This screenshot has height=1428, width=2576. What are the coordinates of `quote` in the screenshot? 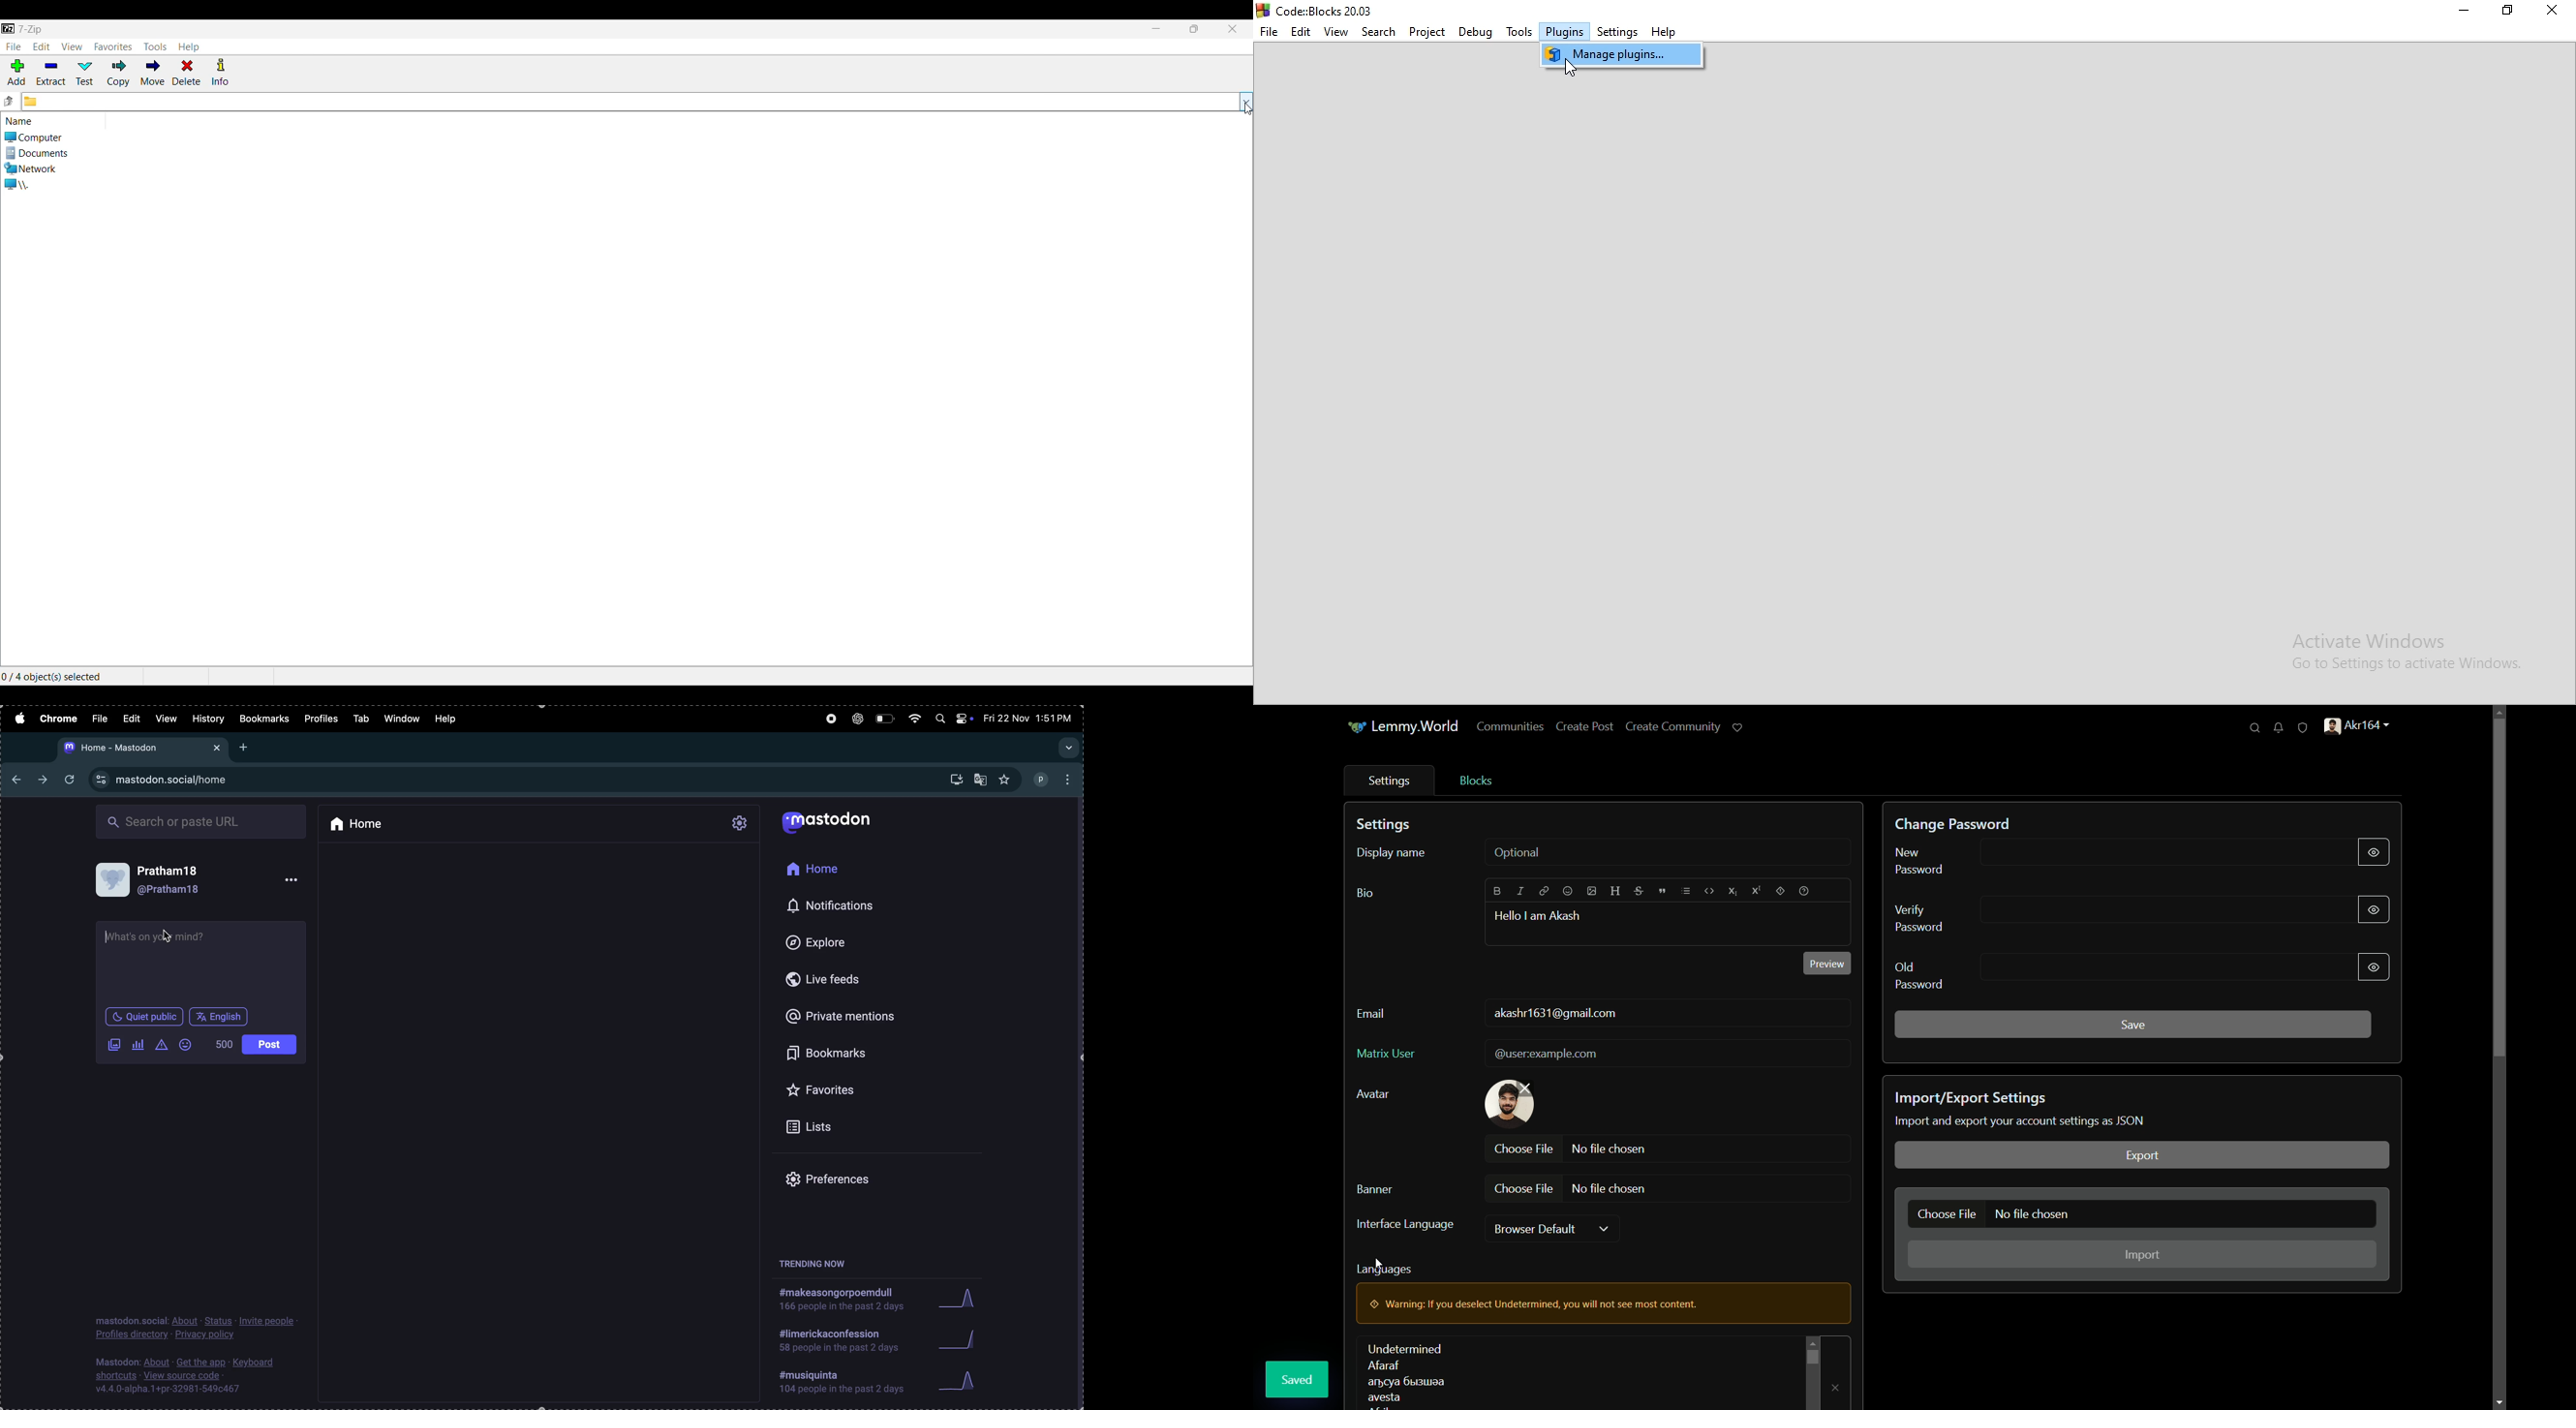 It's located at (1662, 892).